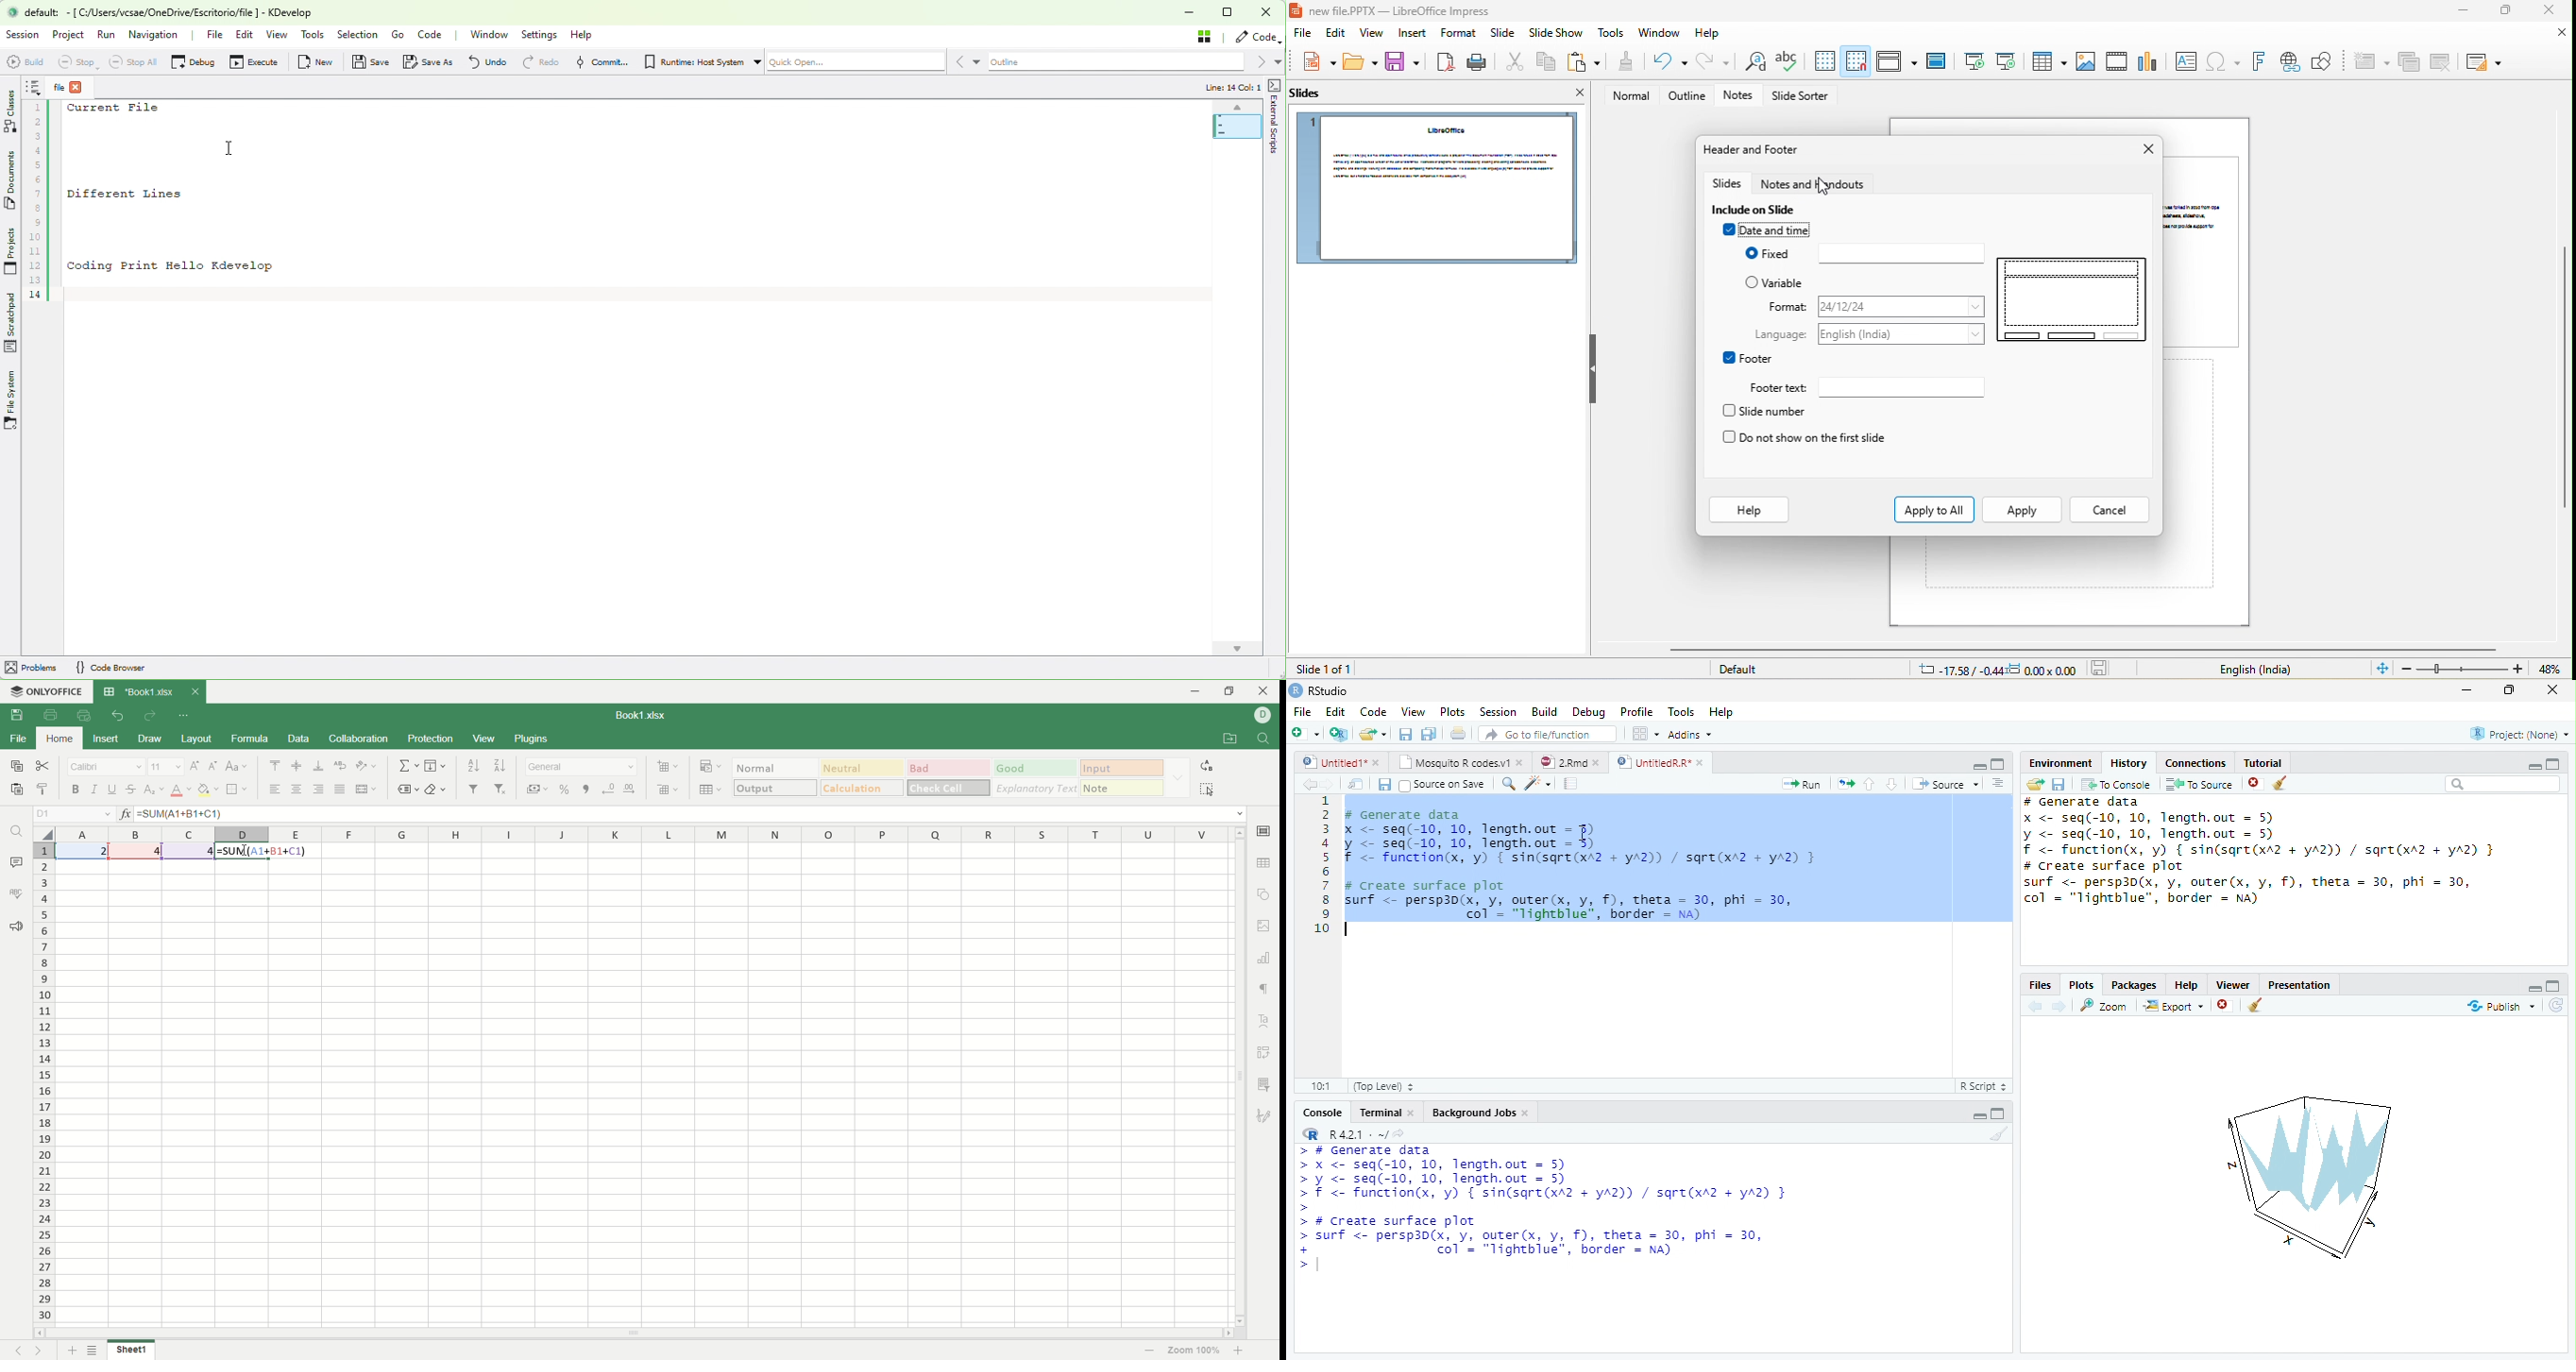 The height and width of the screenshot is (1372, 2576). I want to click on minimize, so click(2534, 989).